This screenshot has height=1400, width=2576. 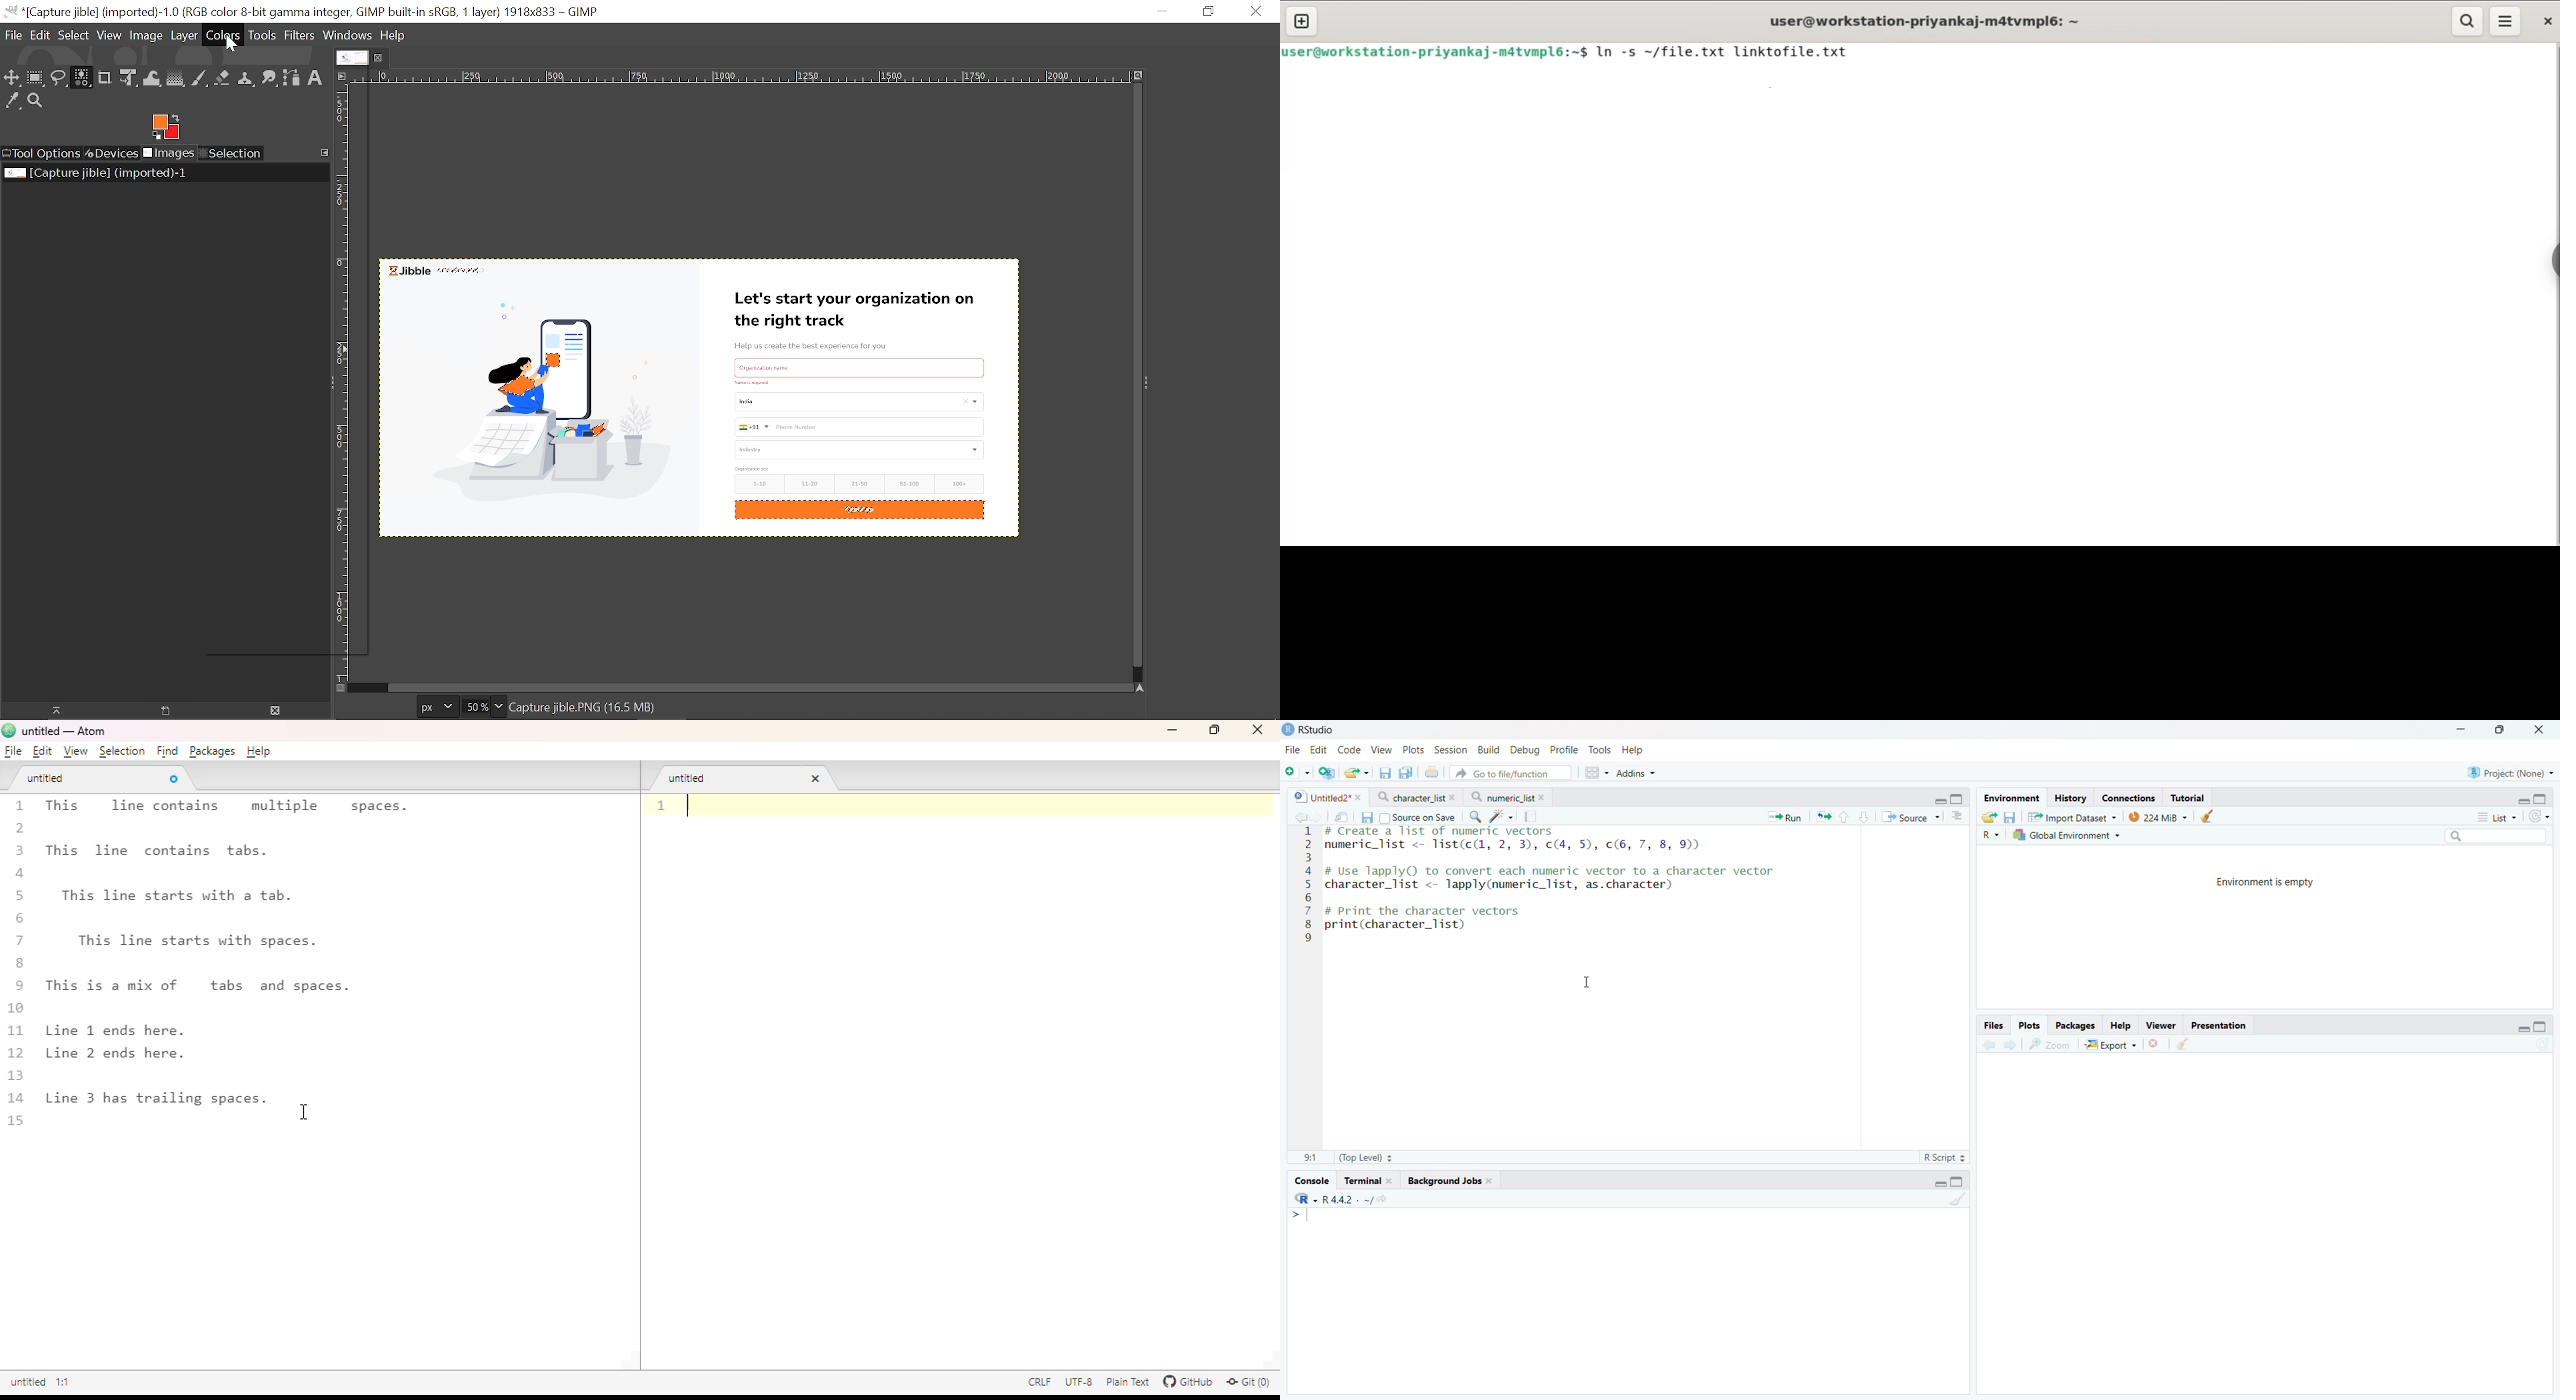 What do you see at coordinates (1415, 797) in the screenshot?
I see `character _list` at bounding box center [1415, 797].